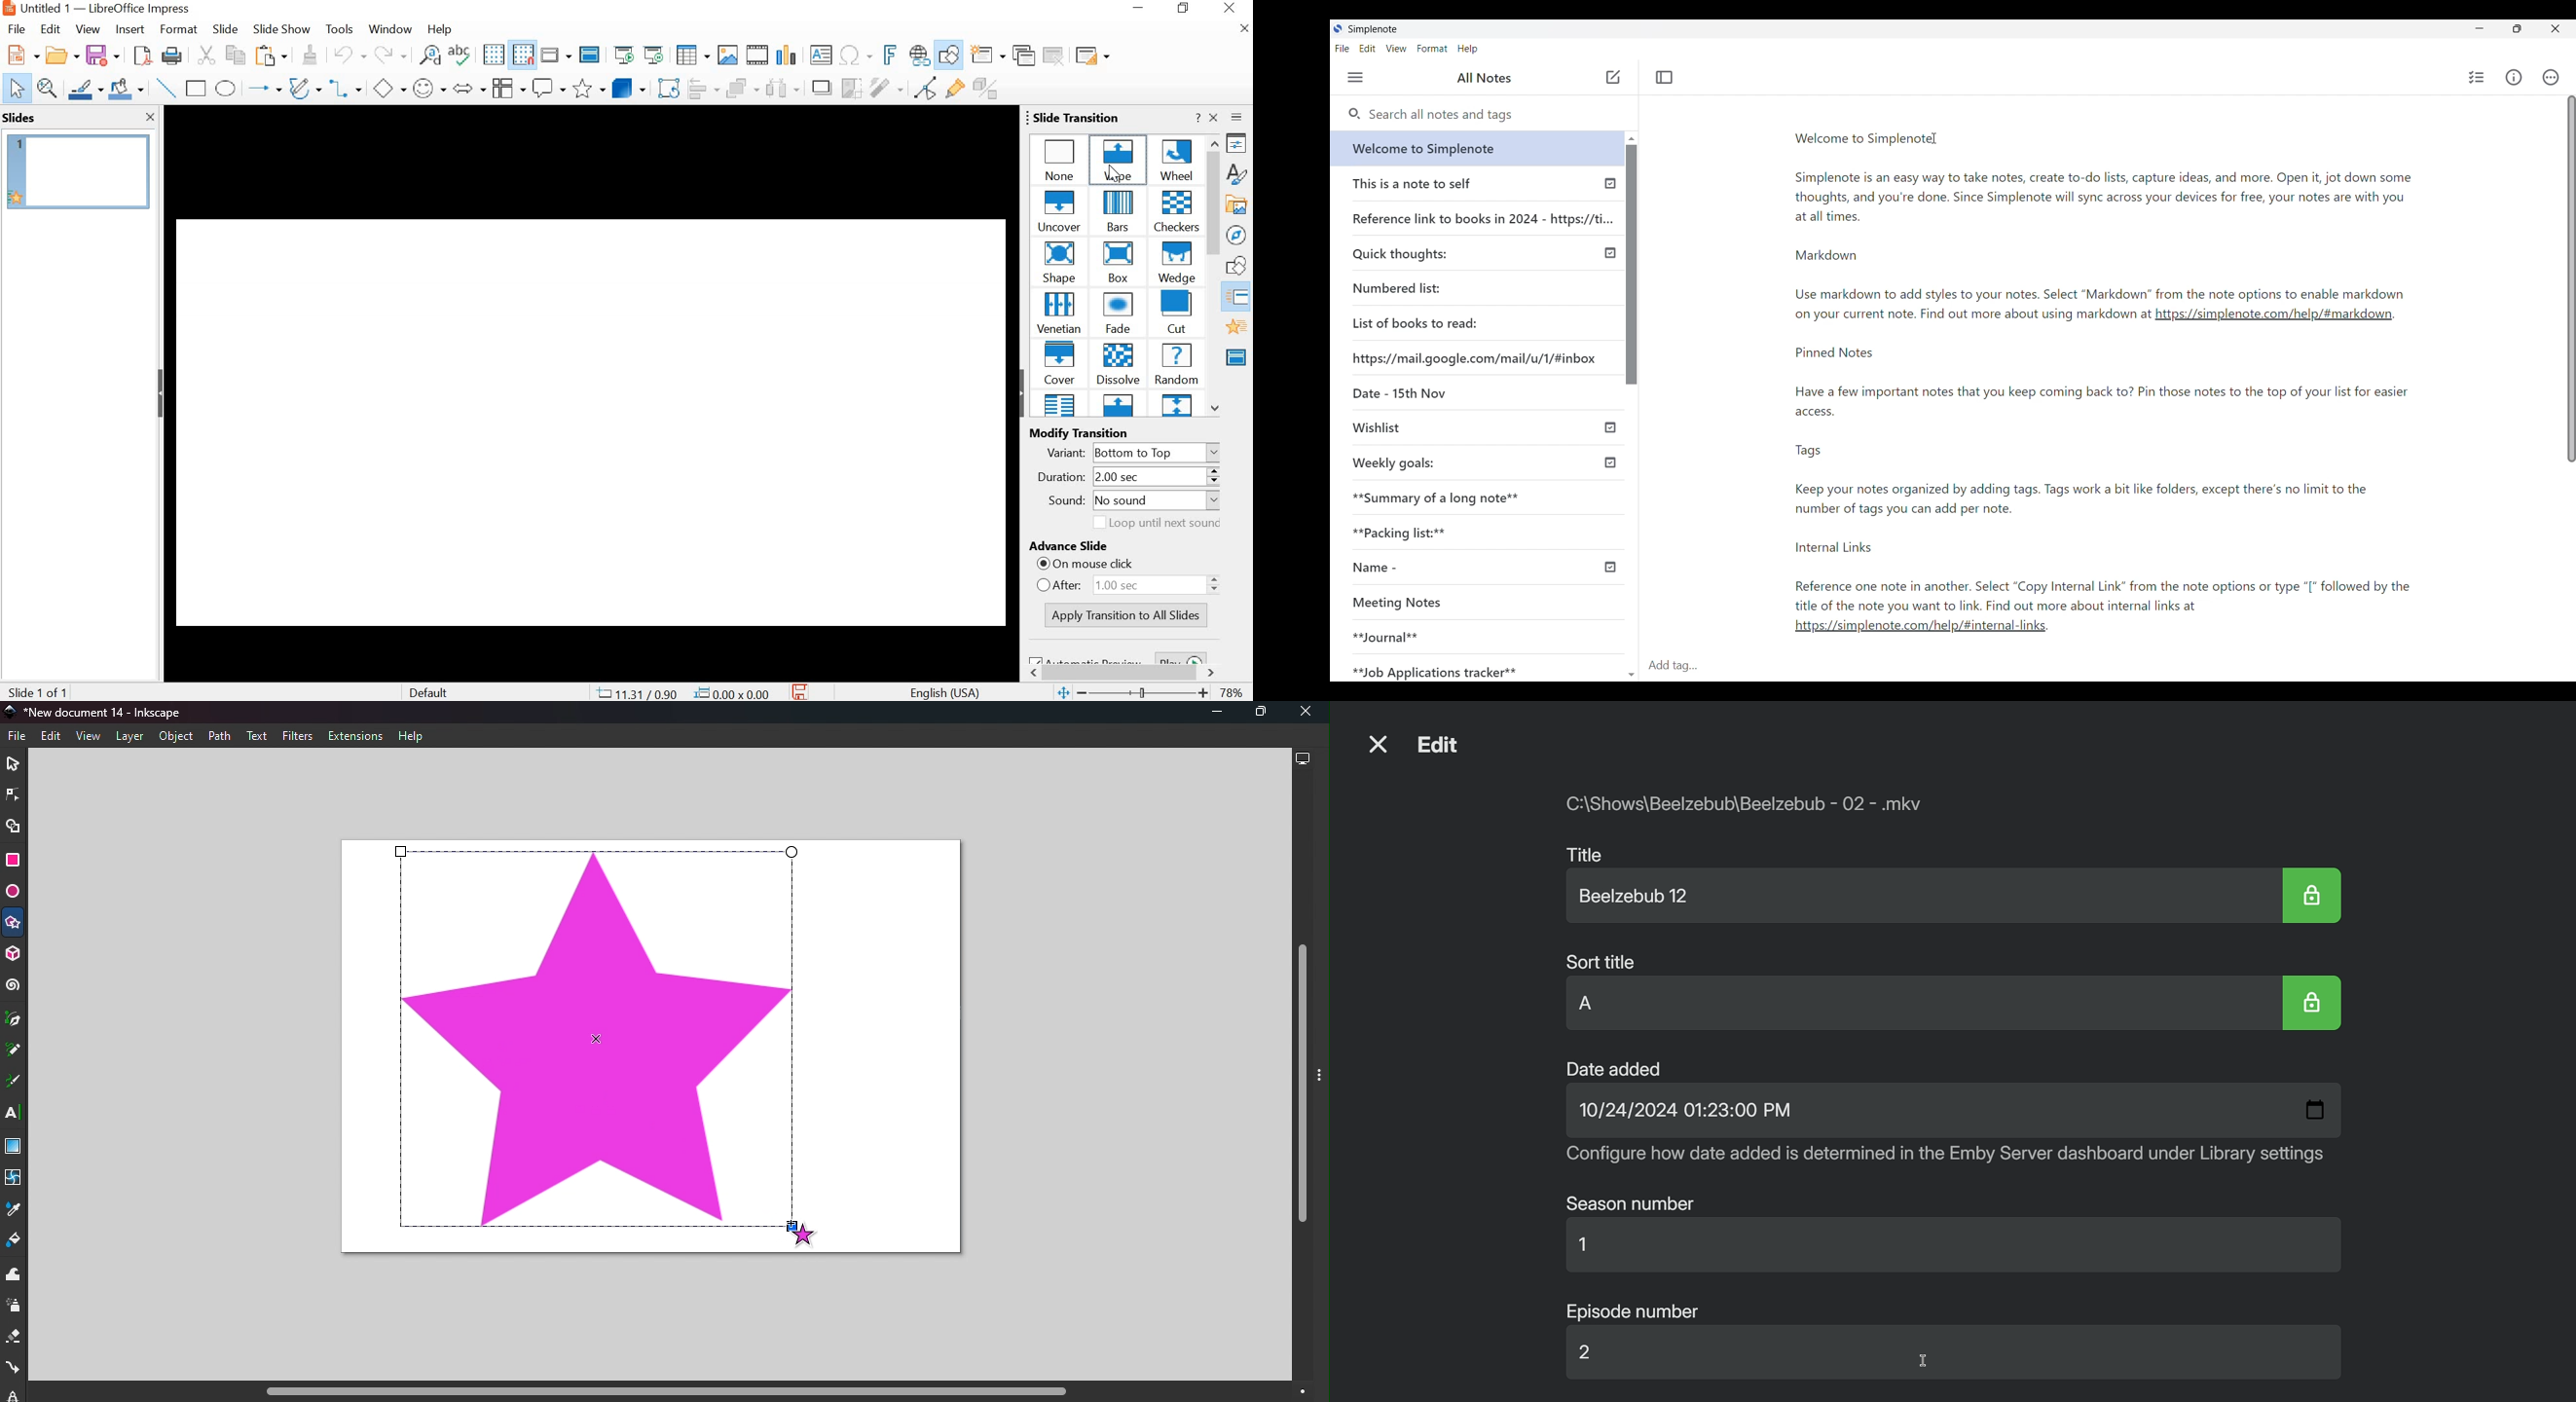 The image size is (2576, 1428). Describe the element at coordinates (989, 87) in the screenshot. I see `Toggle Extrusion` at that location.